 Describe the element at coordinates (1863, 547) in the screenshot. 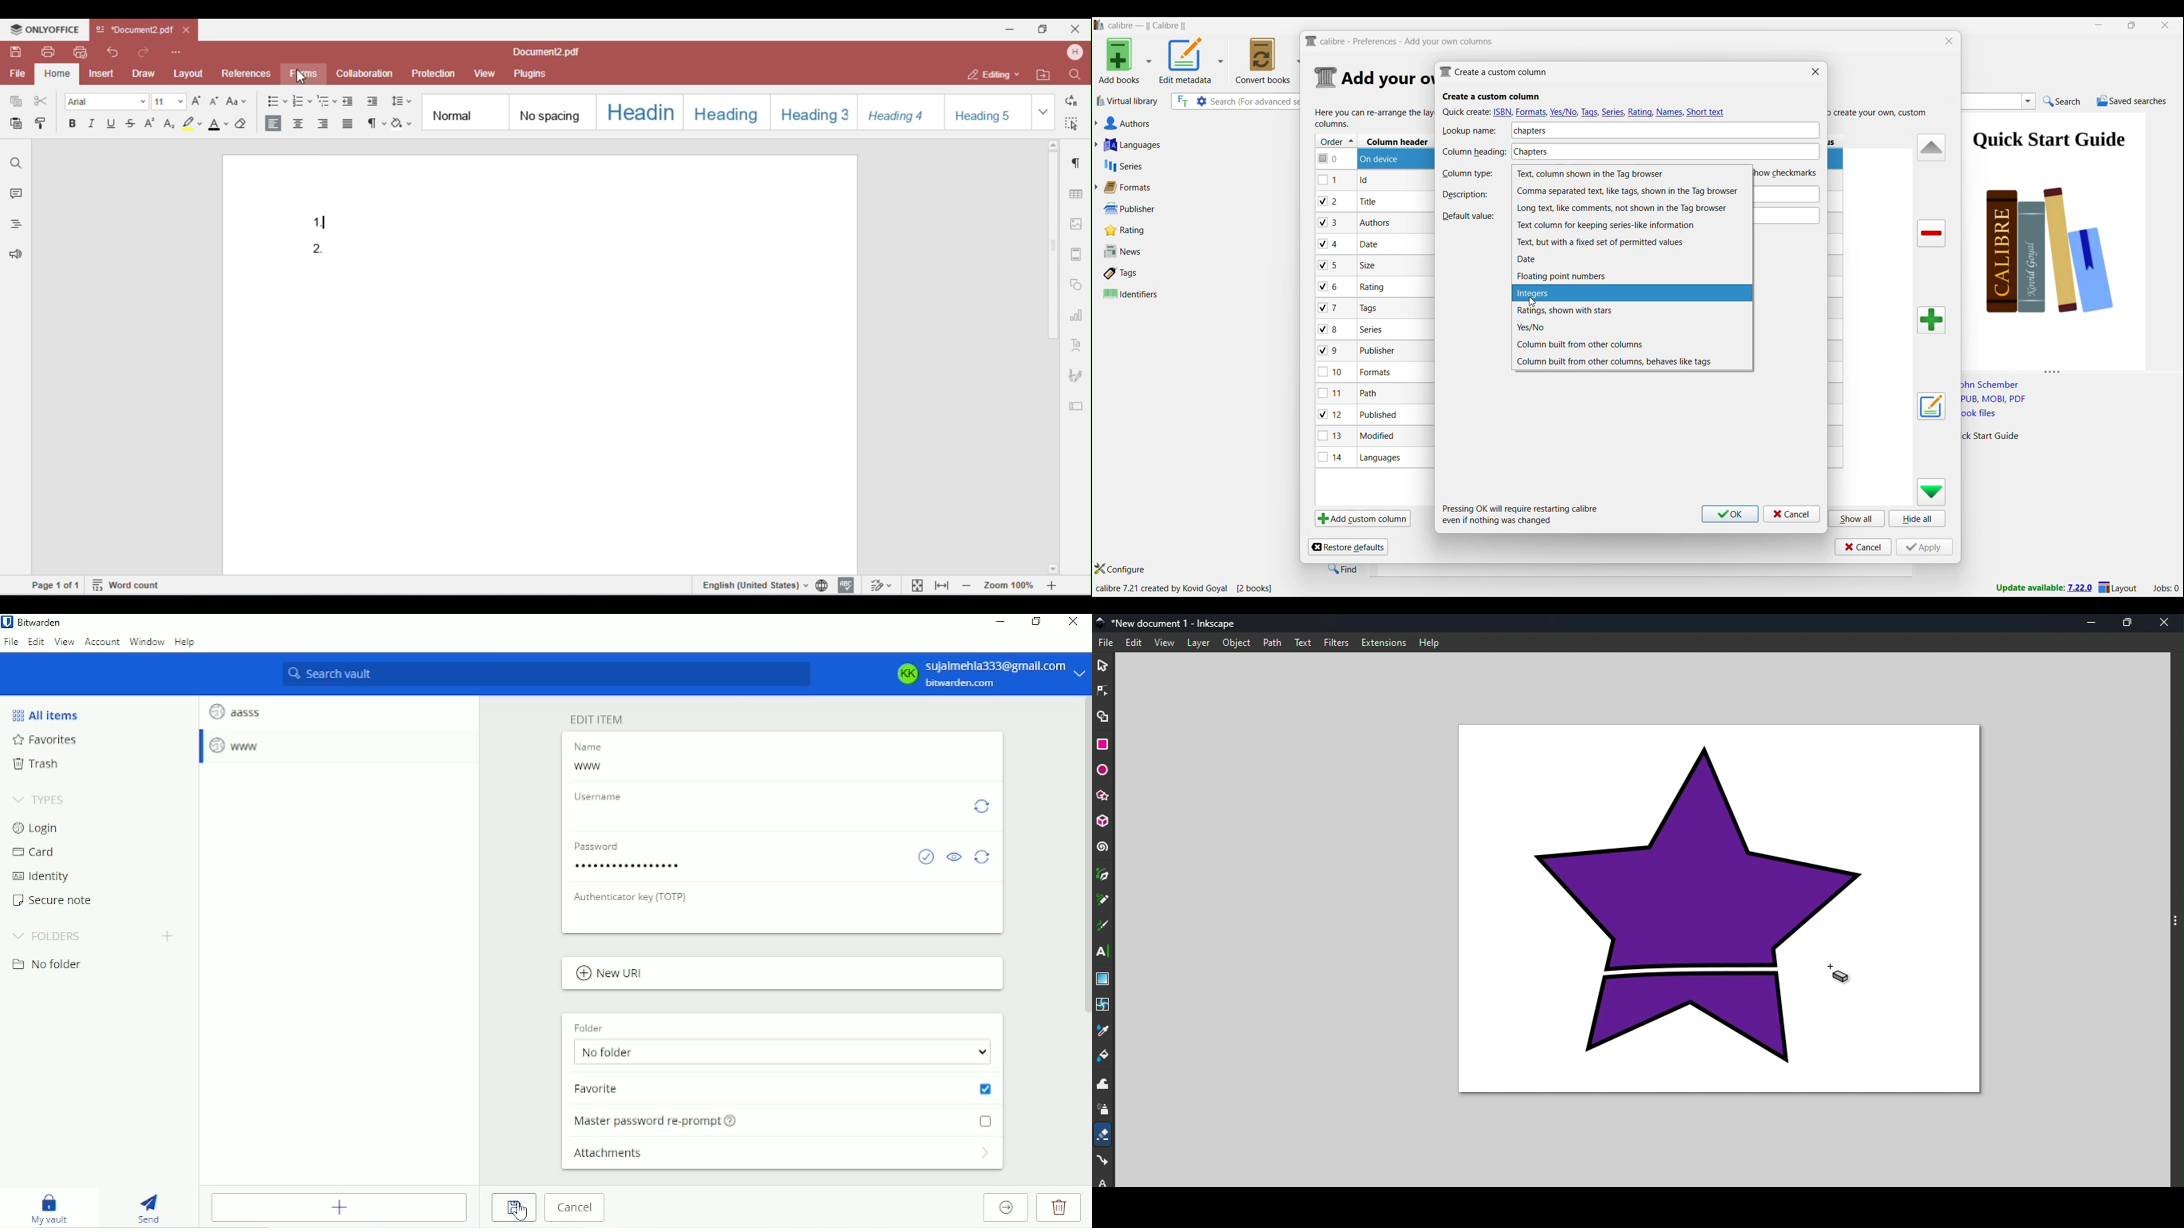

I see `Cancel` at that location.